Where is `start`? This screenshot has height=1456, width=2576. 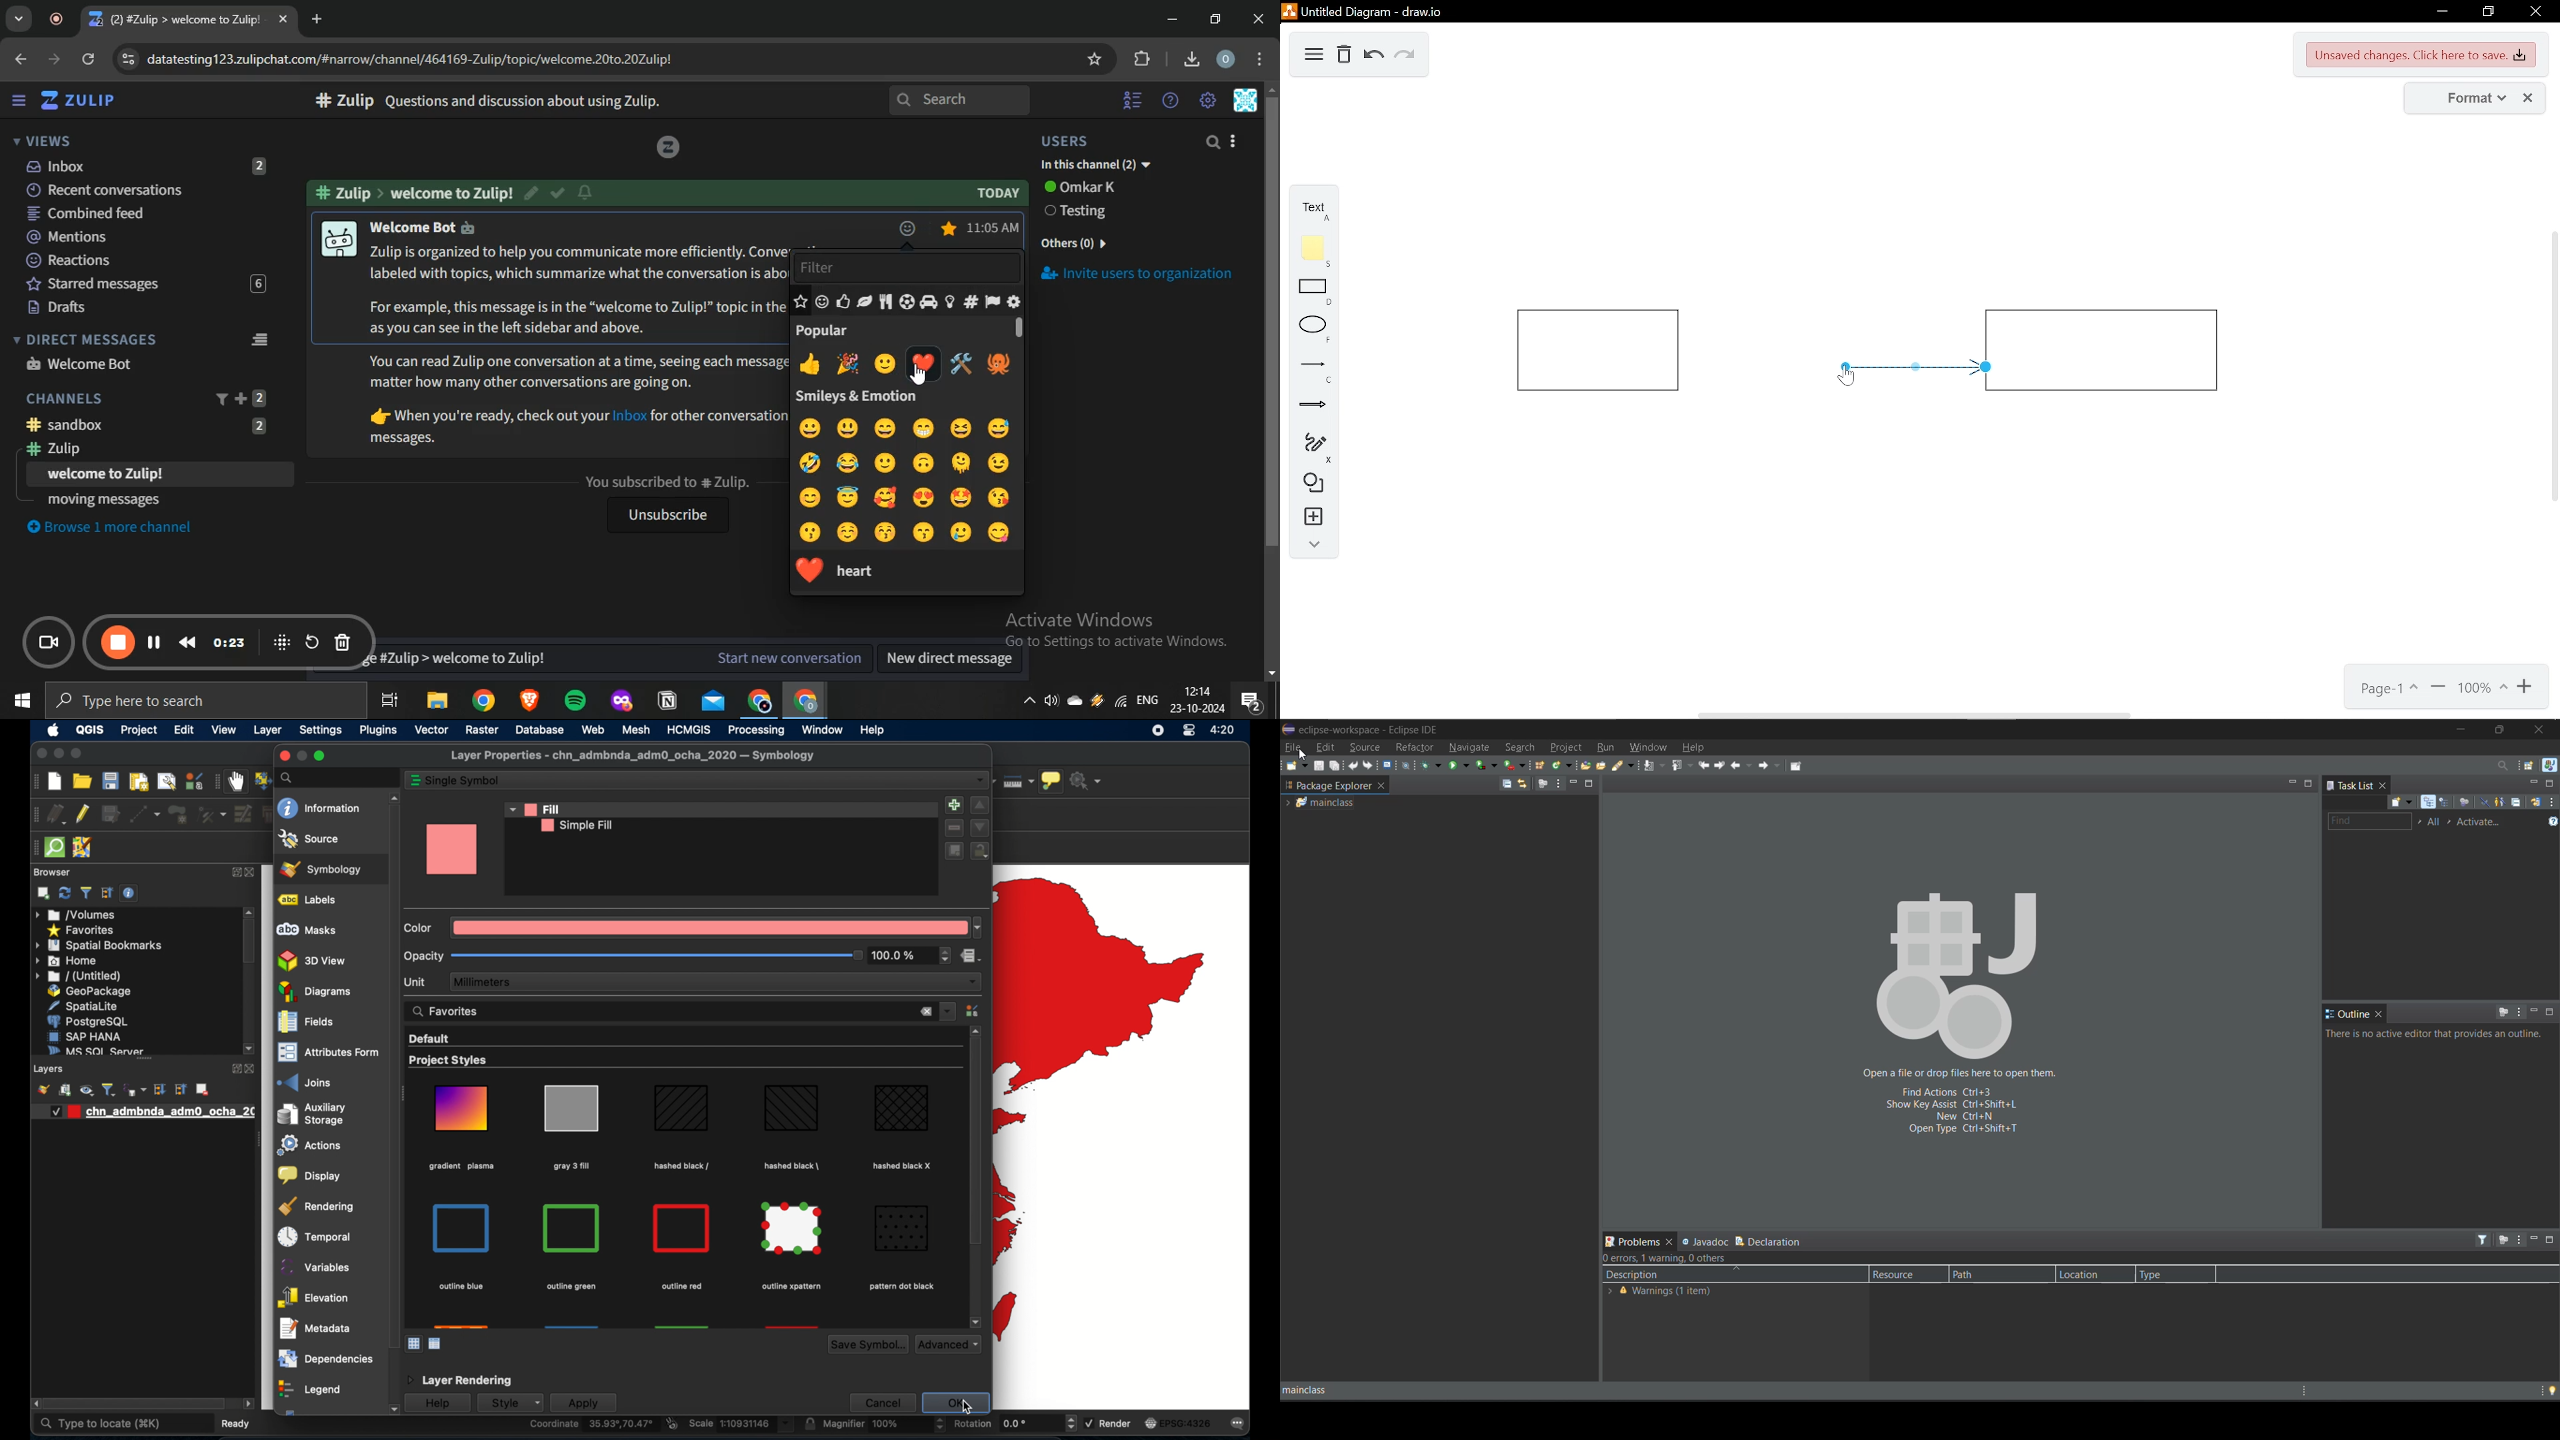 start is located at coordinates (19, 704).